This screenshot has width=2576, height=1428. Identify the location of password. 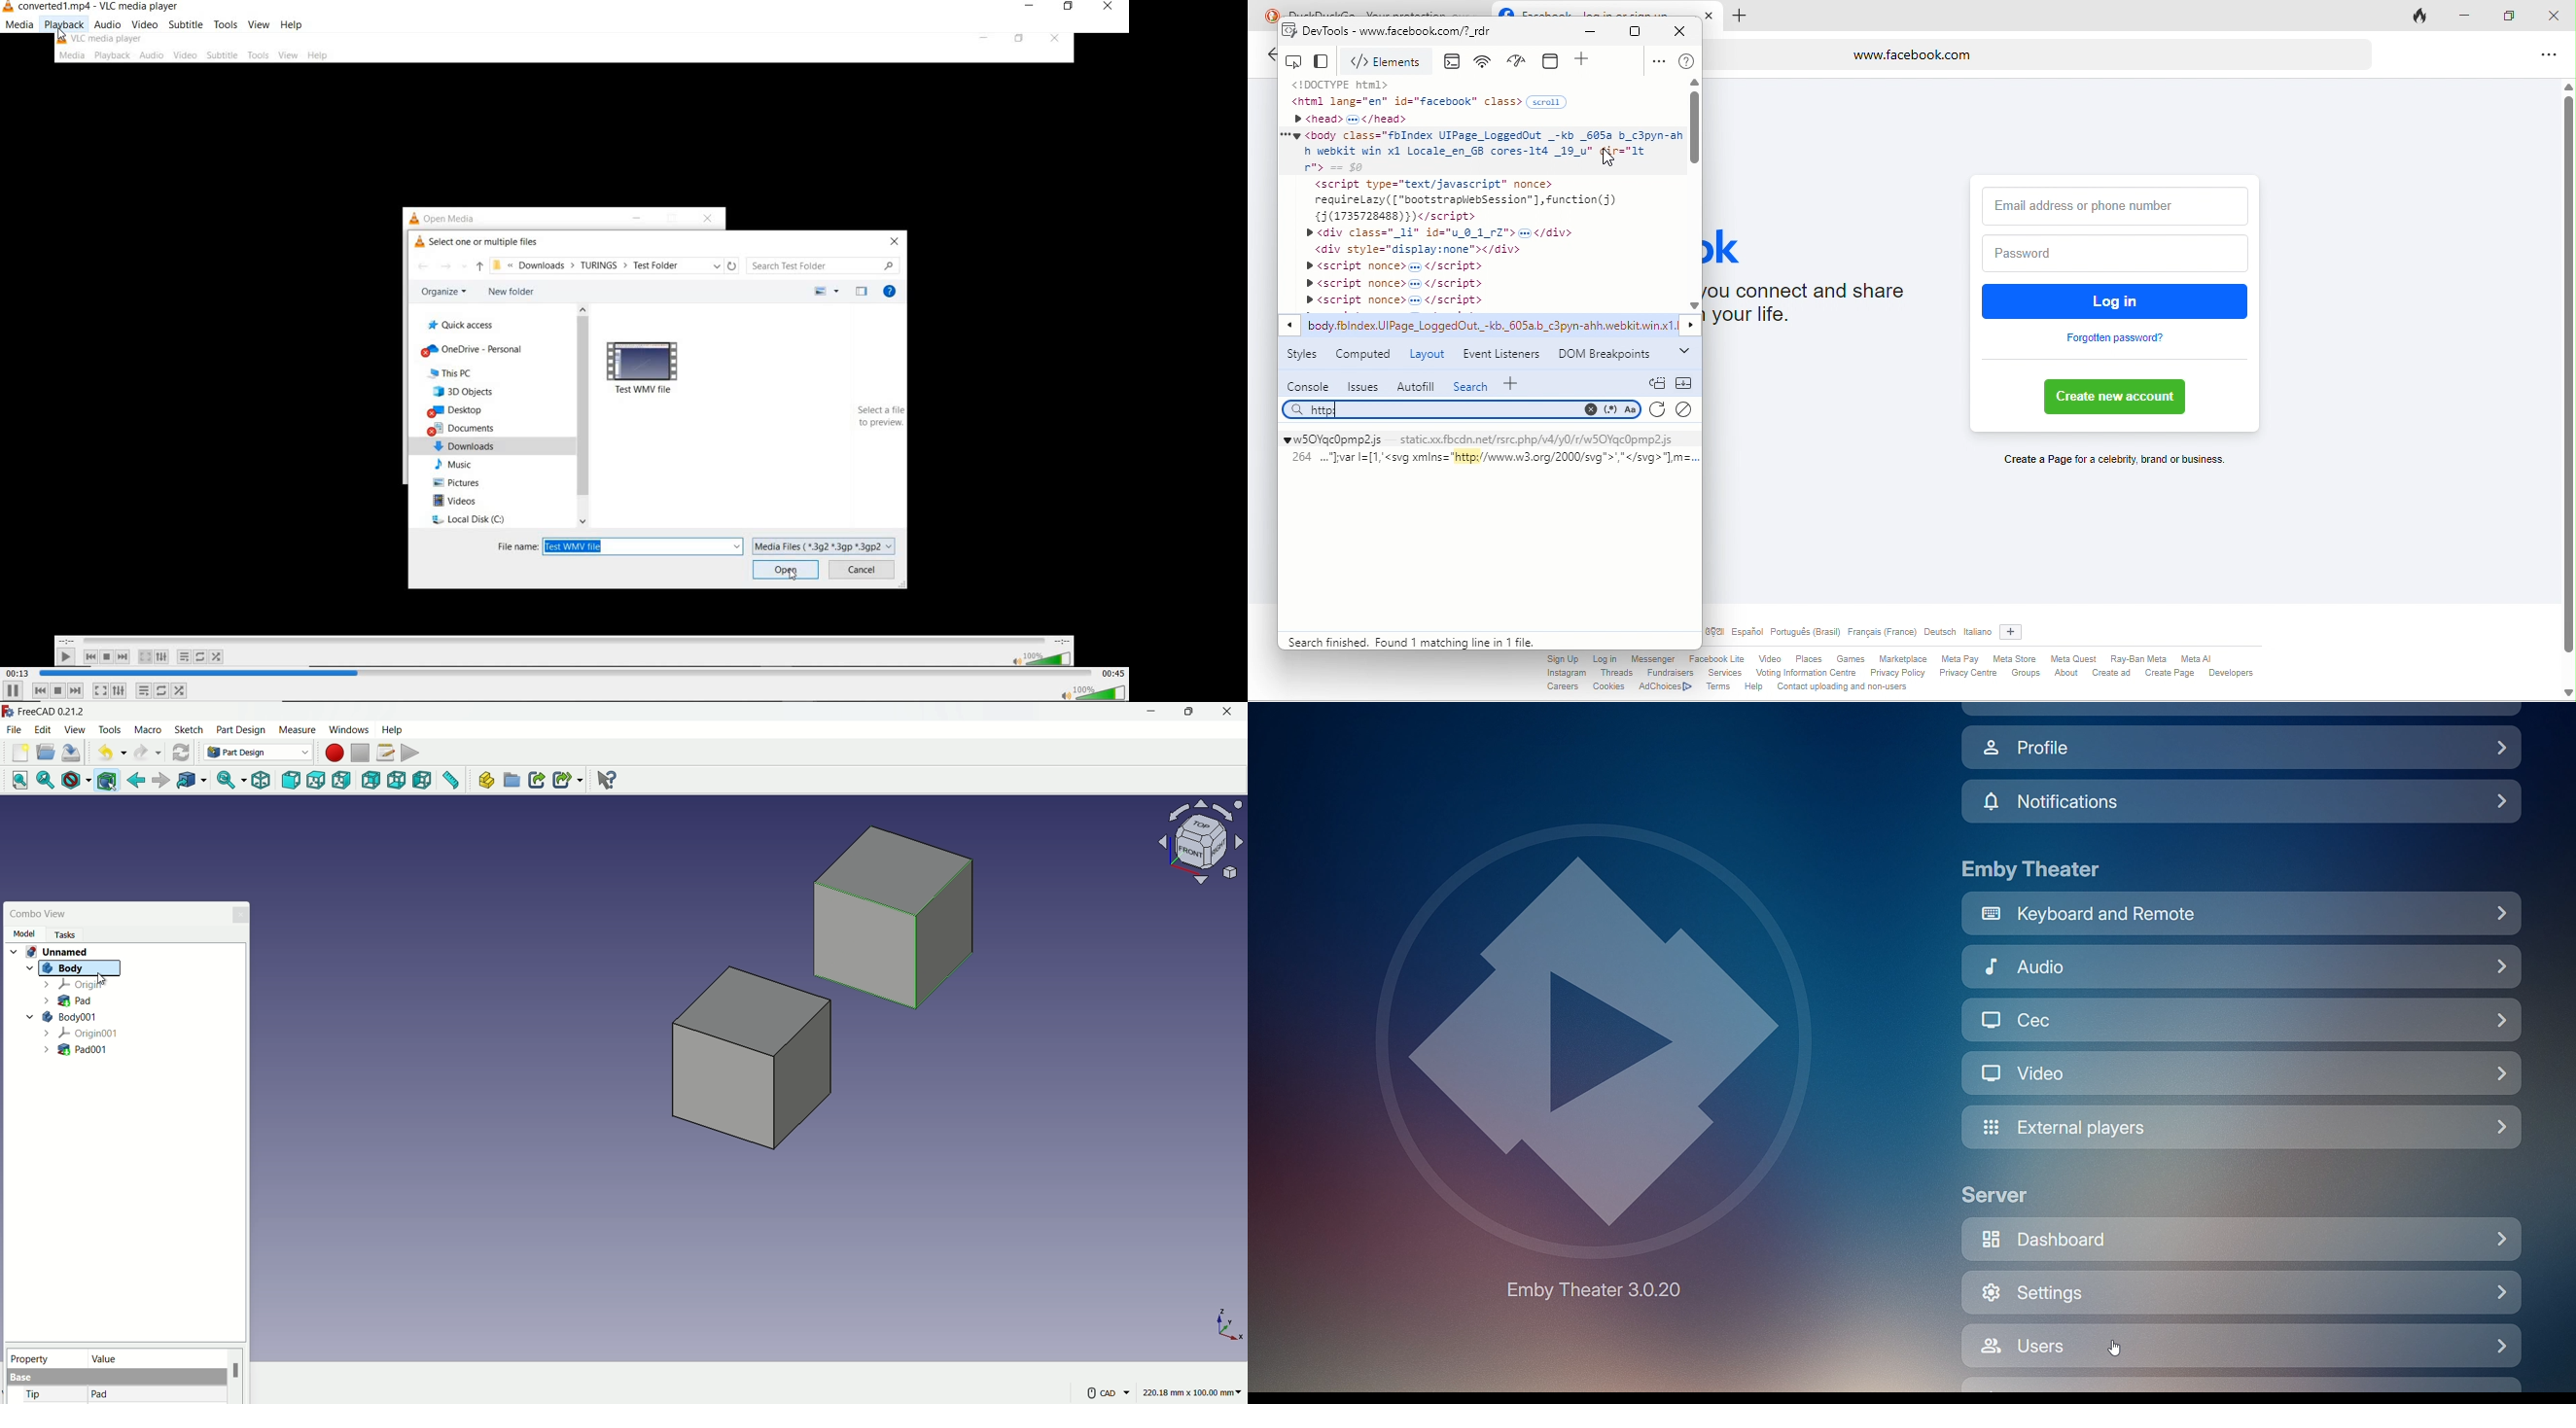
(2111, 254).